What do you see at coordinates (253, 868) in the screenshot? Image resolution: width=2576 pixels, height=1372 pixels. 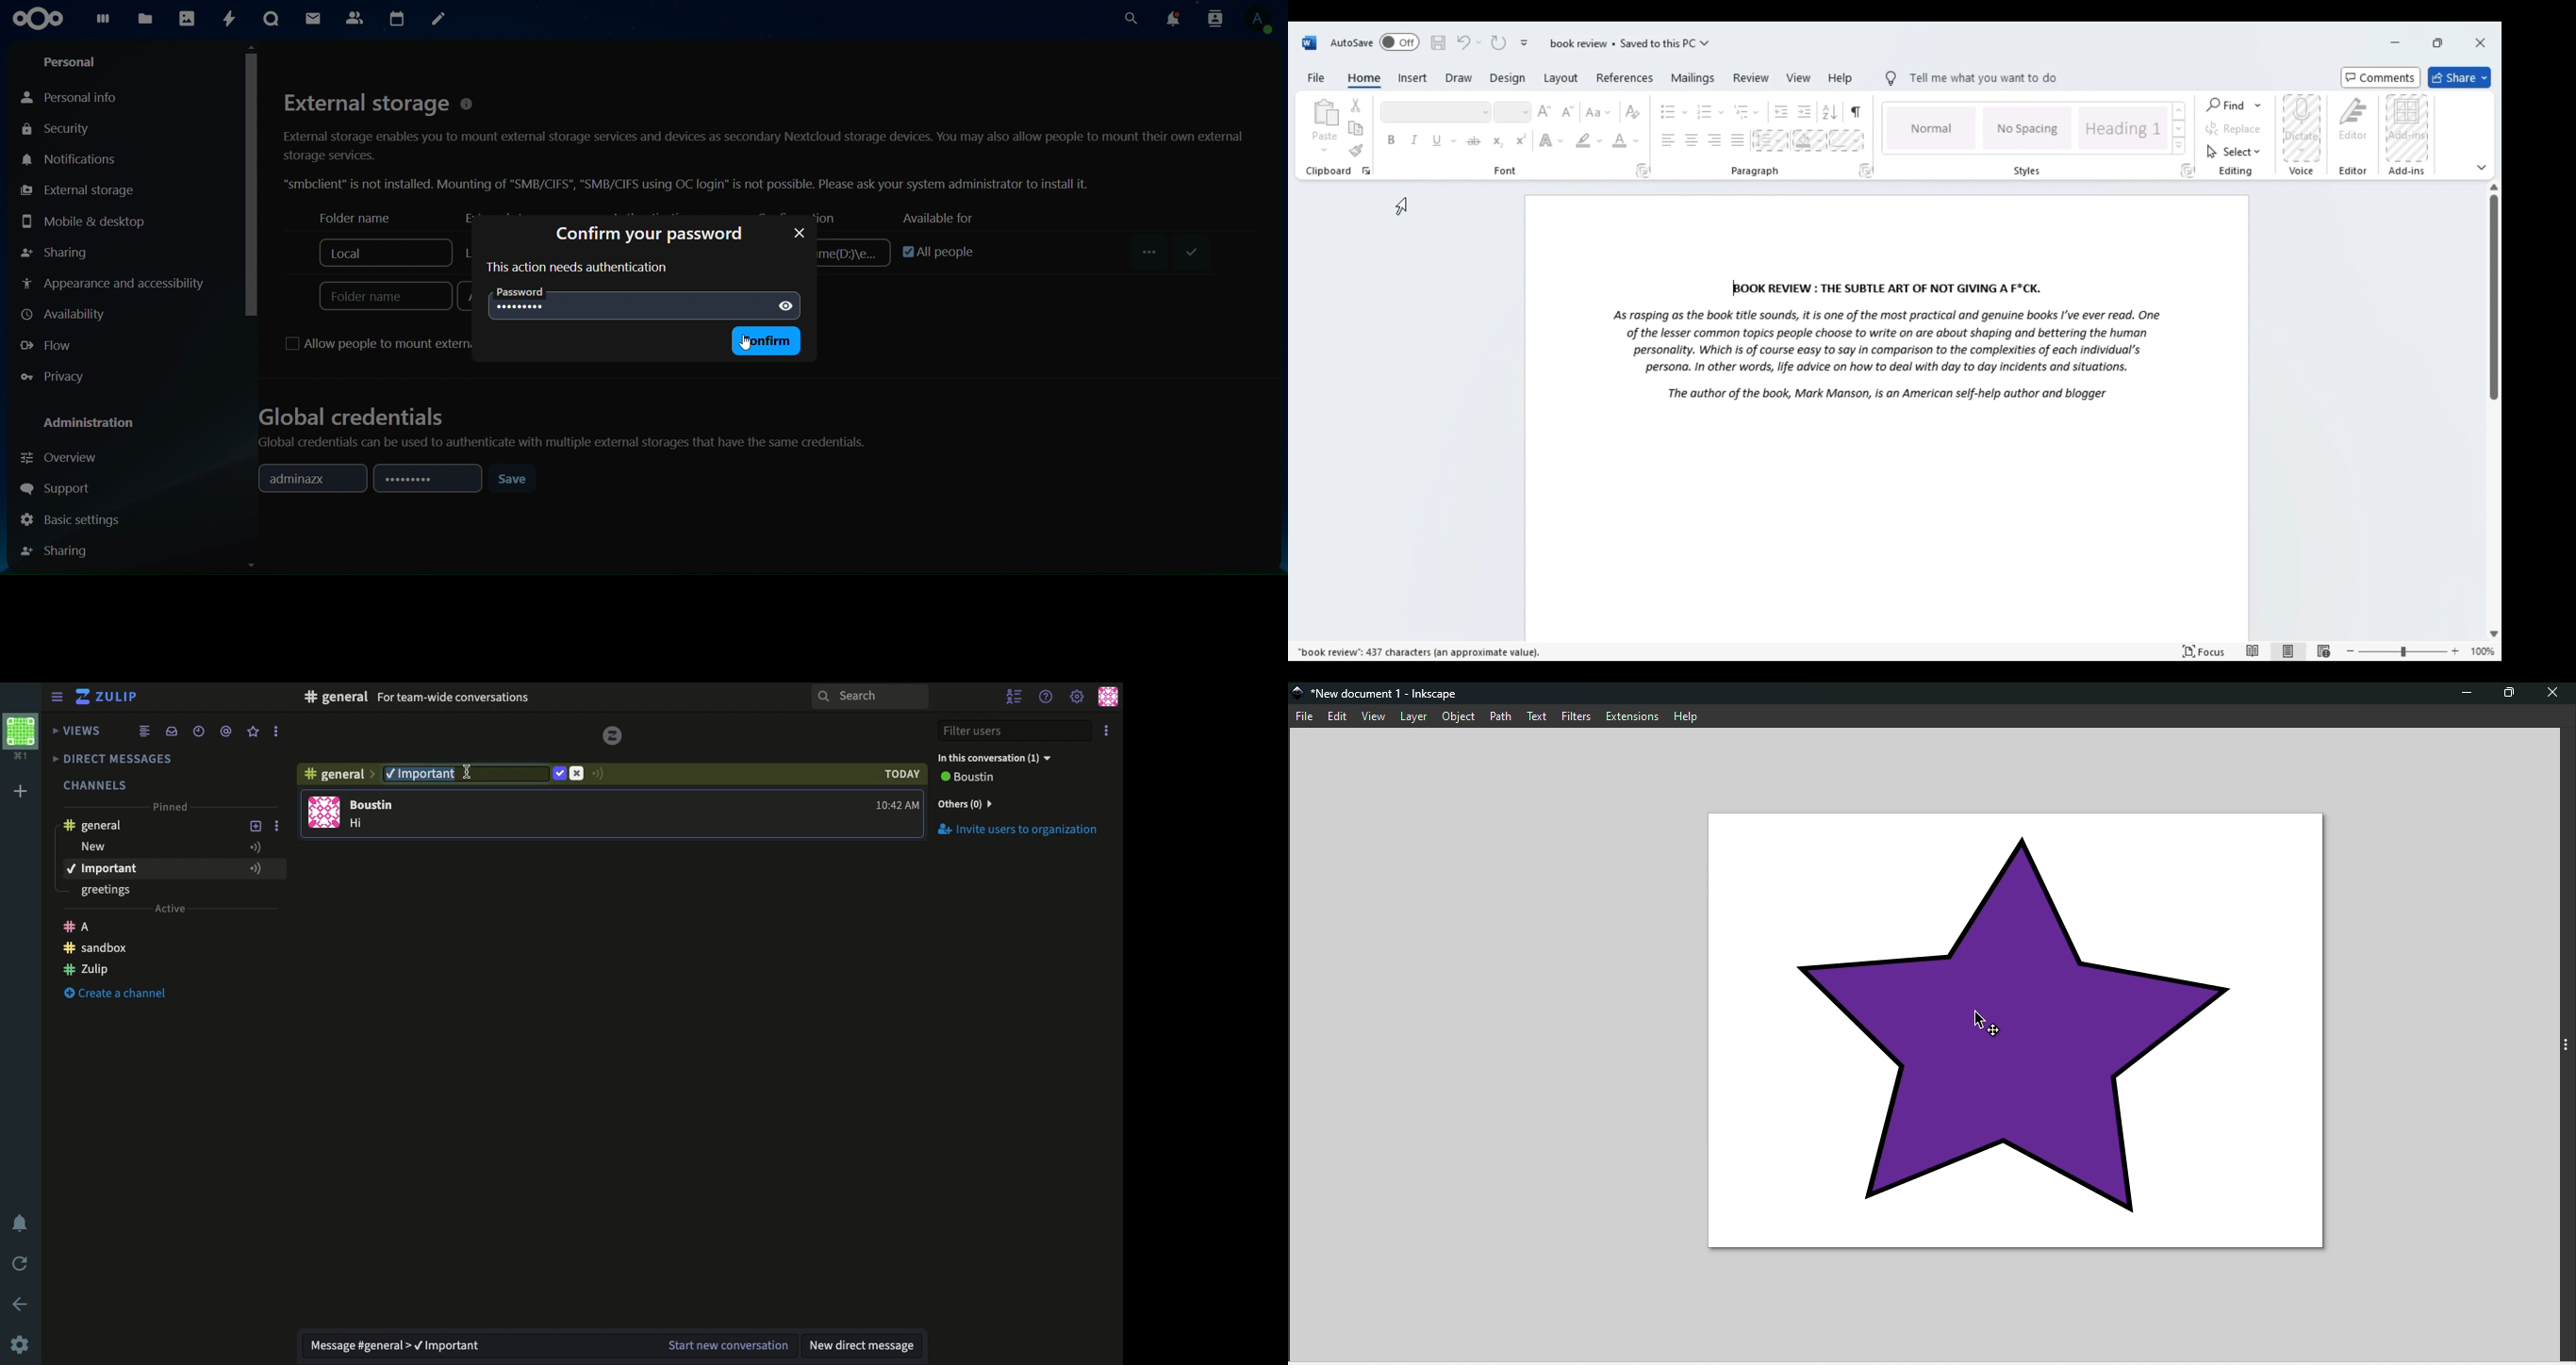 I see `Add` at bounding box center [253, 868].